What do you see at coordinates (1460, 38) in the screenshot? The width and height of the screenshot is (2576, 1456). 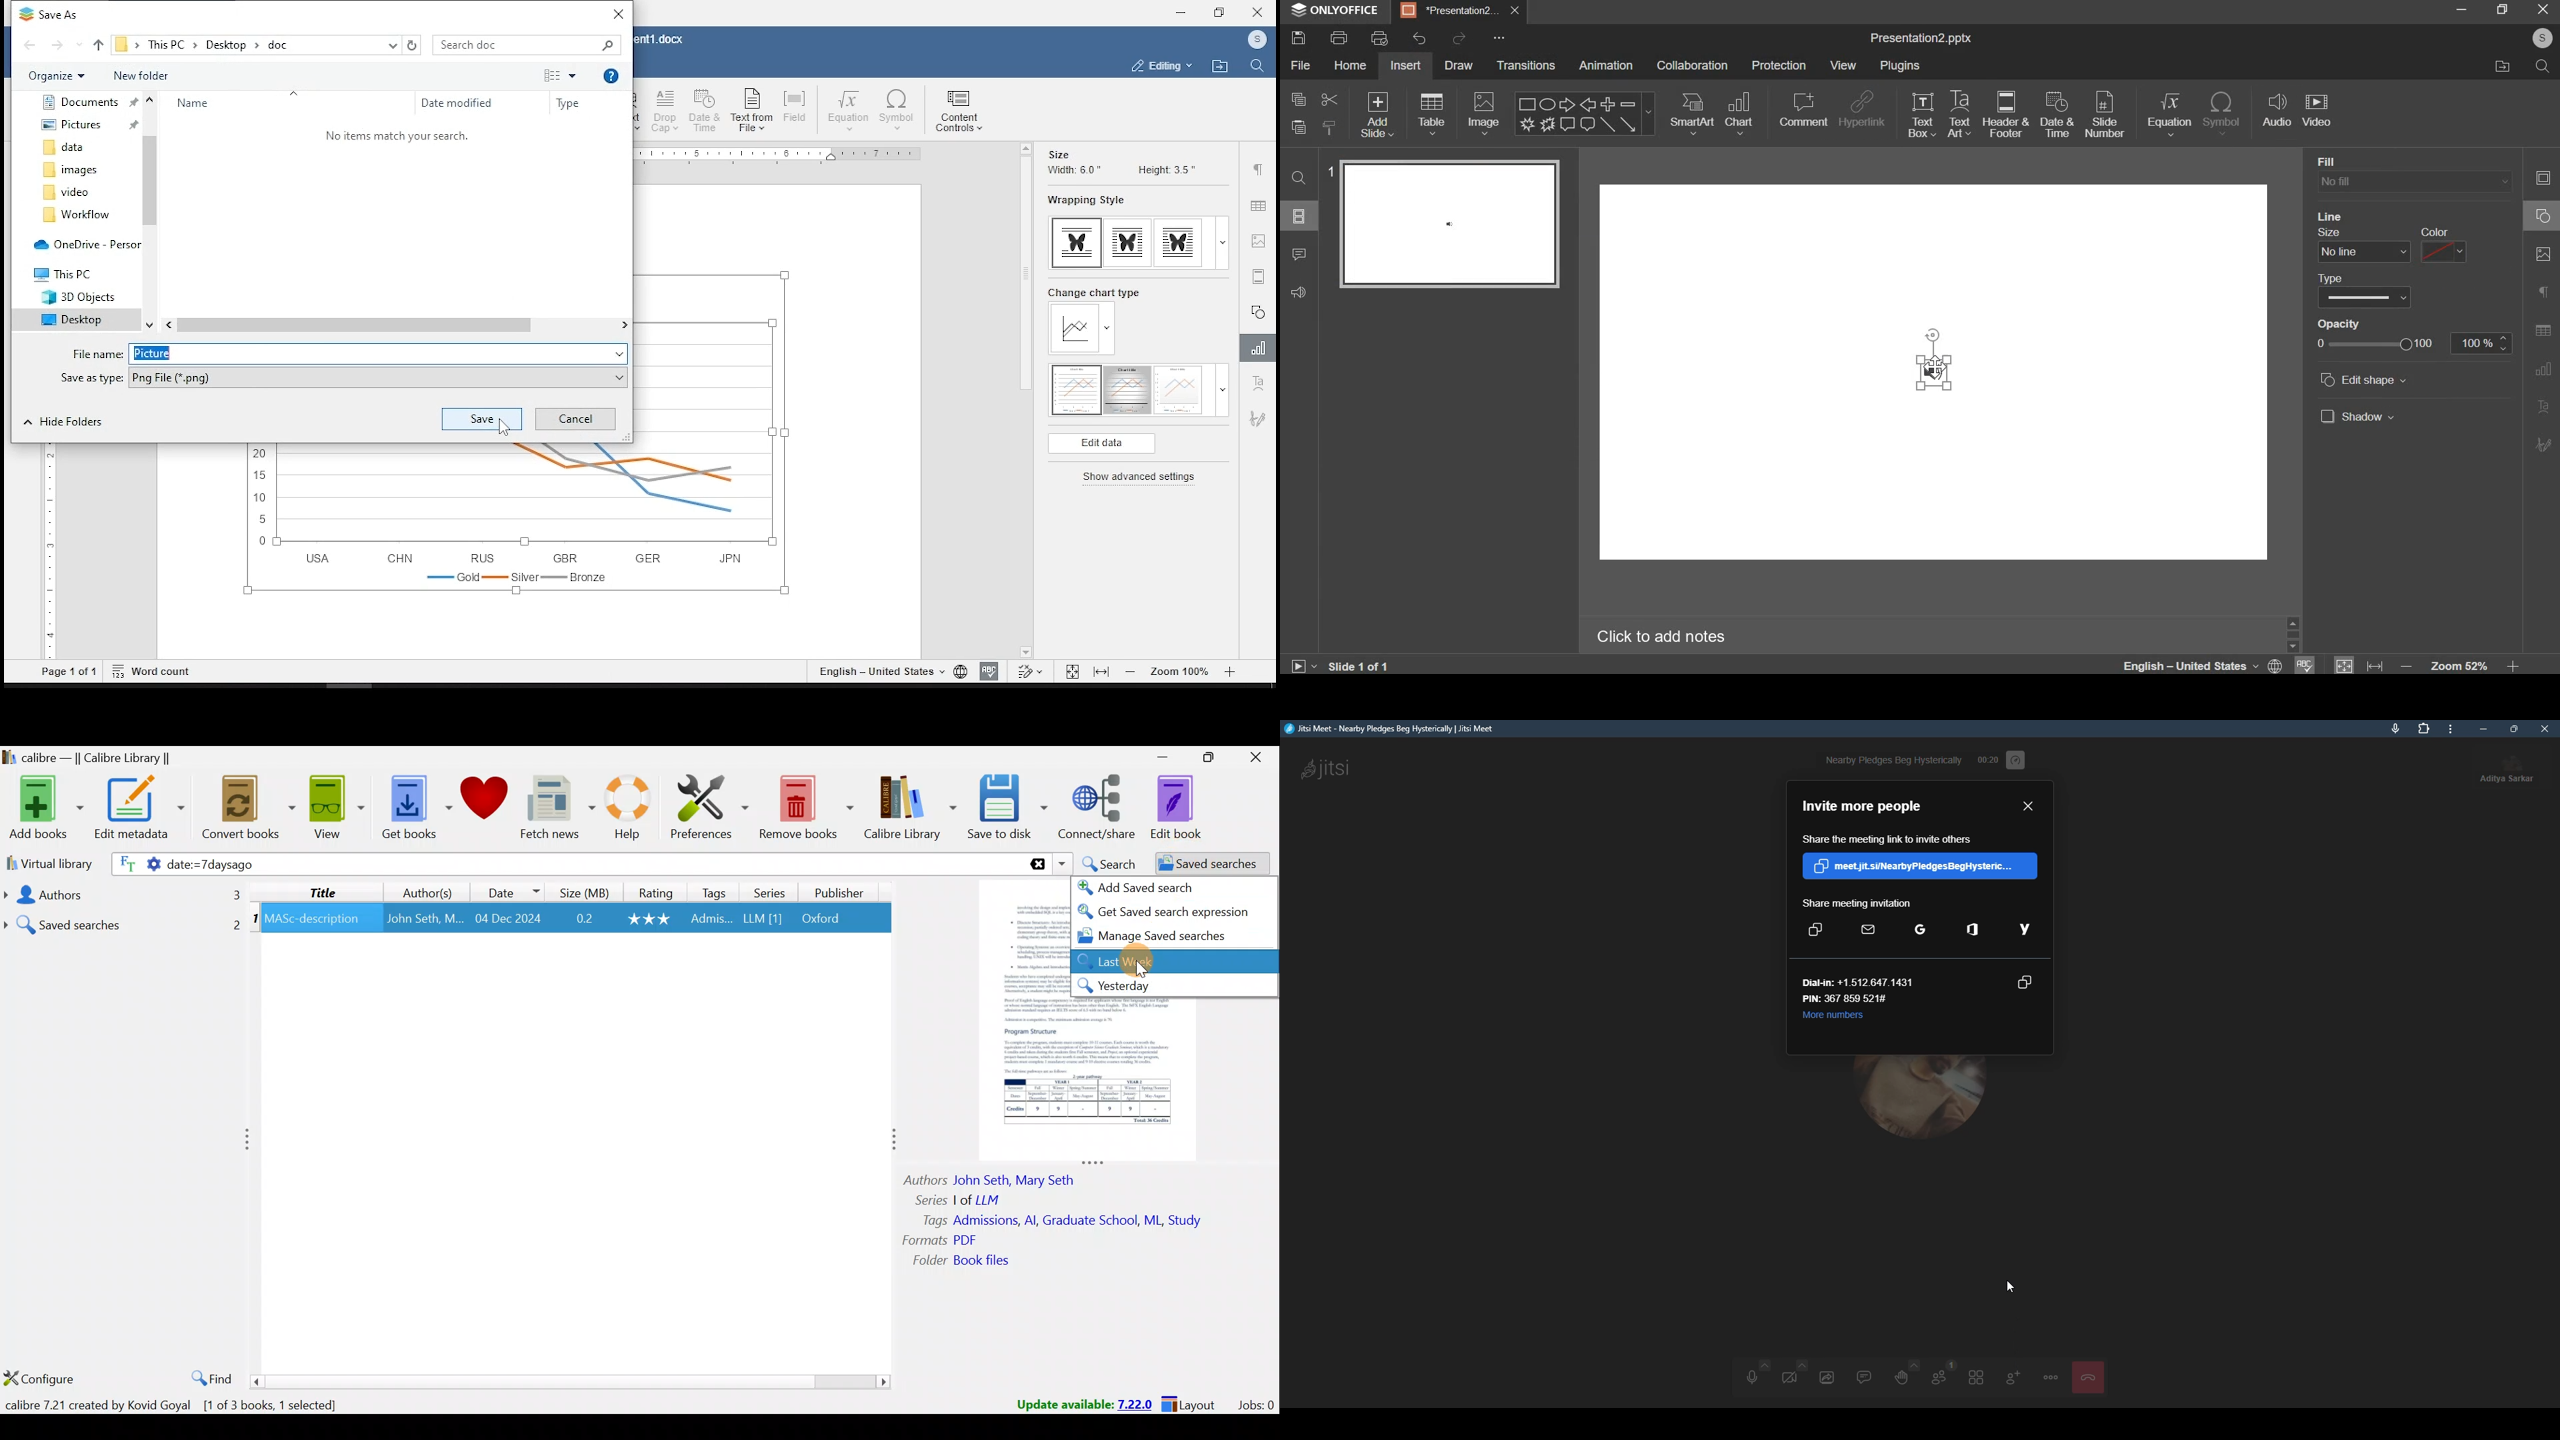 I see `redo` at bounding box center [1460, 38].